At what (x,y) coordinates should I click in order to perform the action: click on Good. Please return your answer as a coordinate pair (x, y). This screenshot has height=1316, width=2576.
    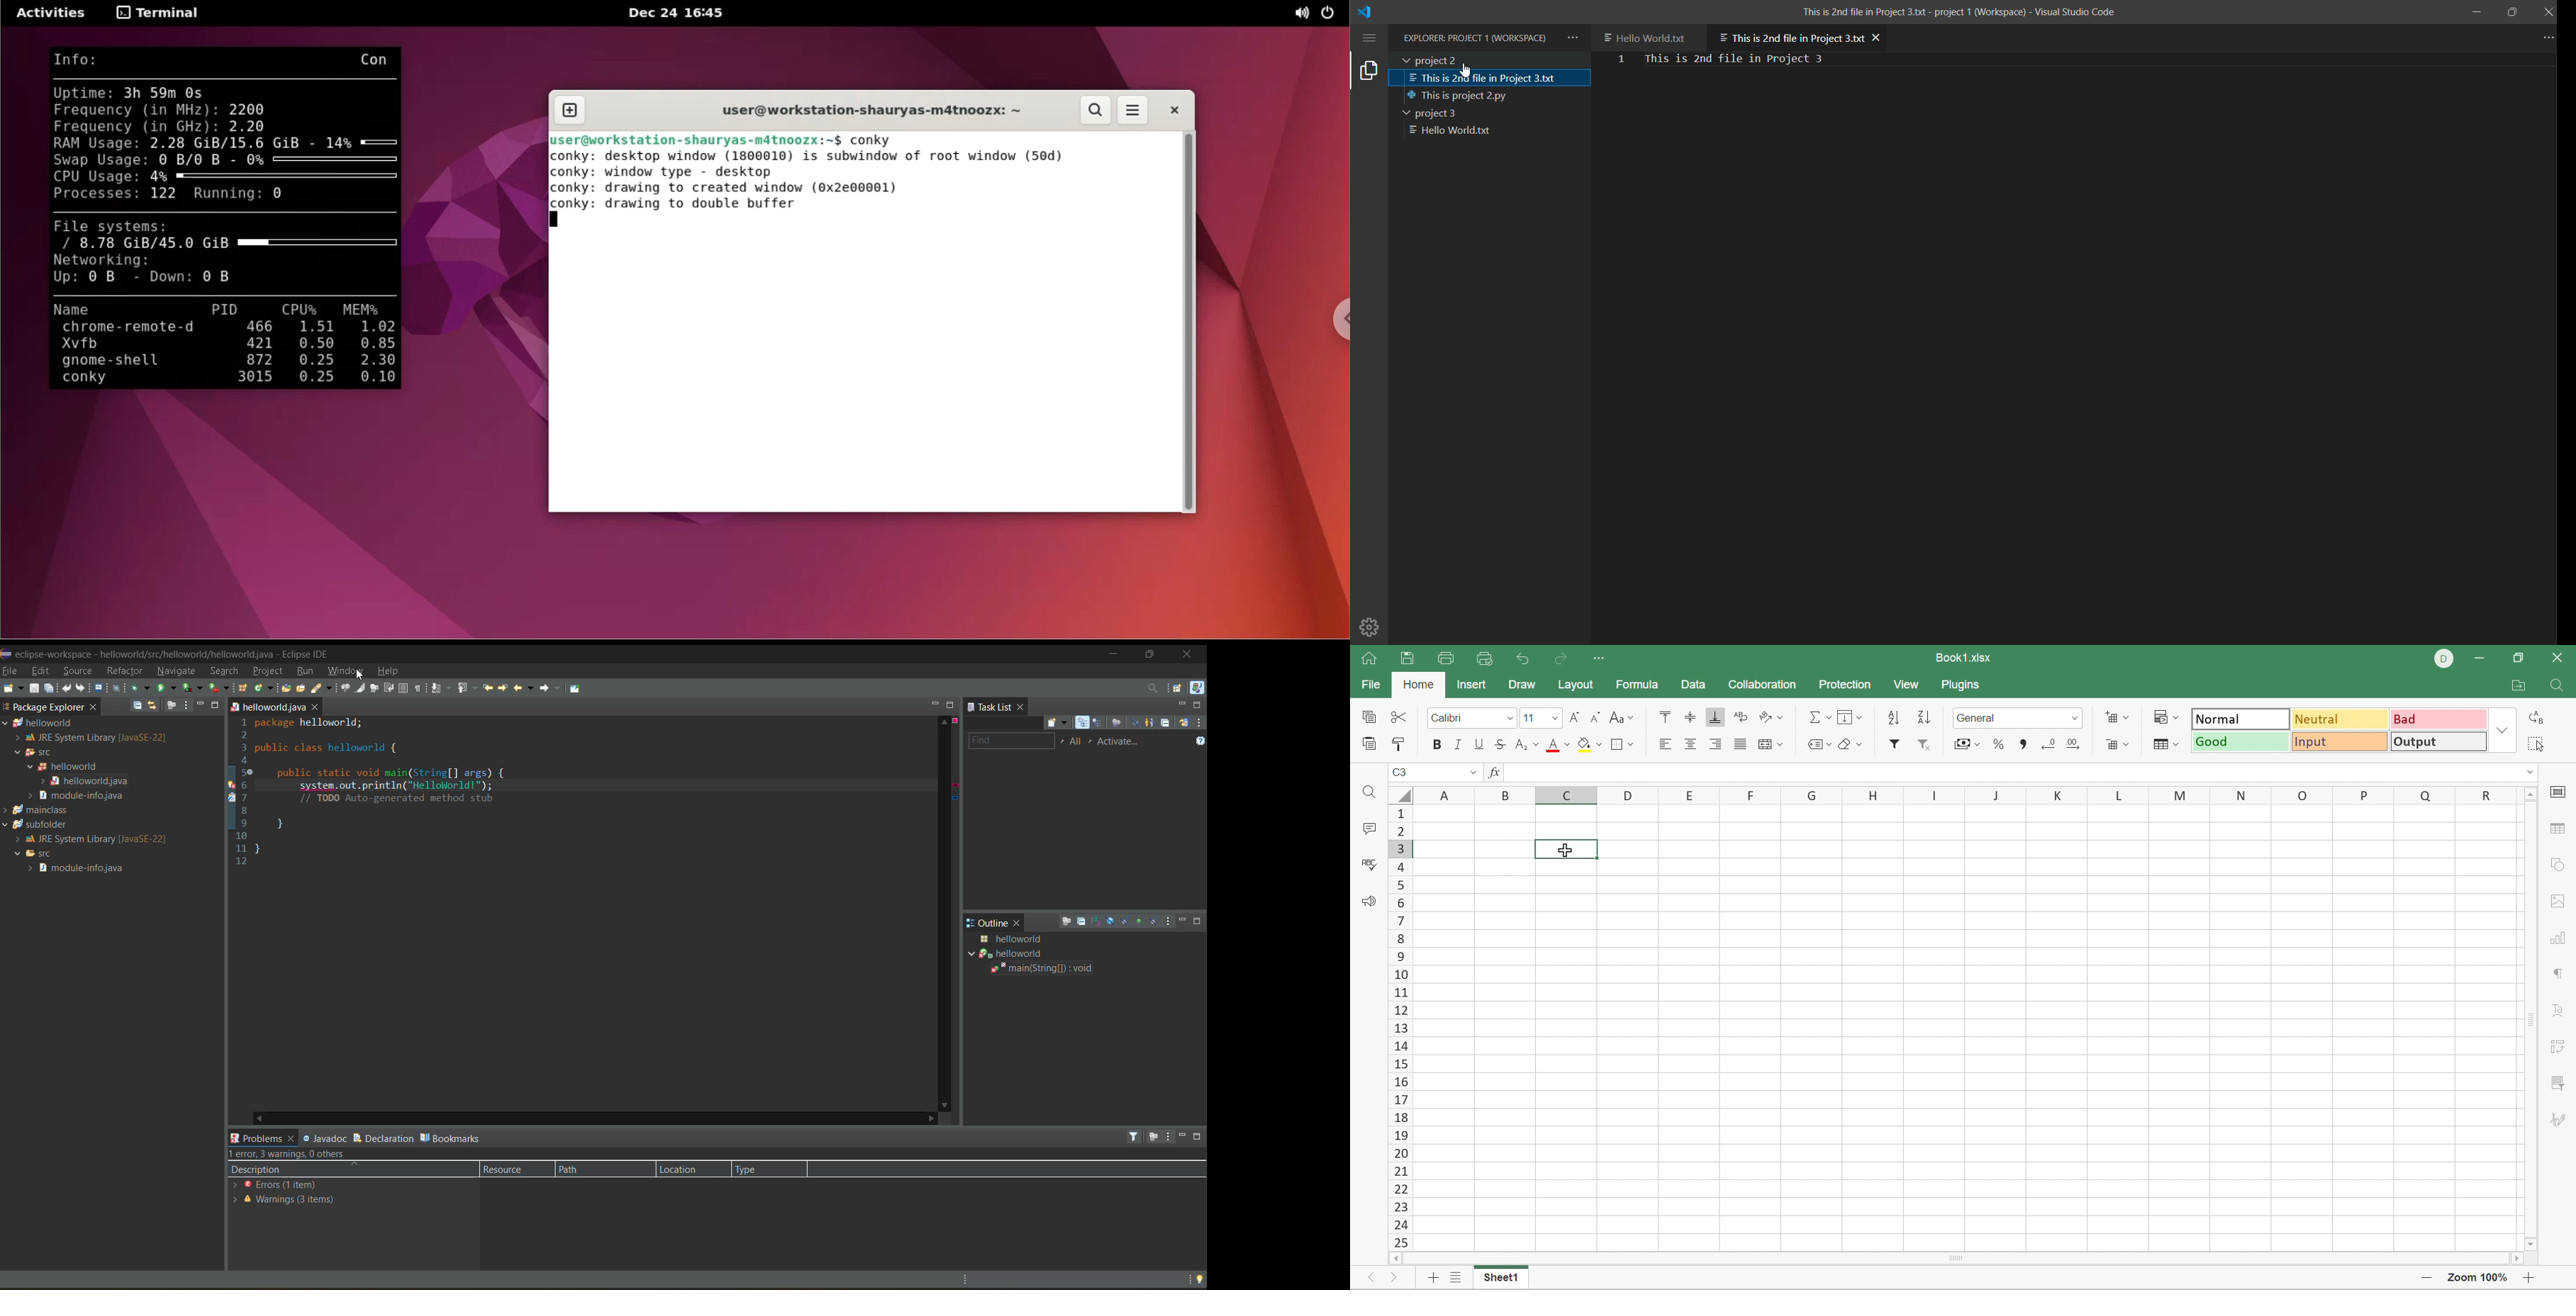
    Looking at the image, I should click on (2239, 743).